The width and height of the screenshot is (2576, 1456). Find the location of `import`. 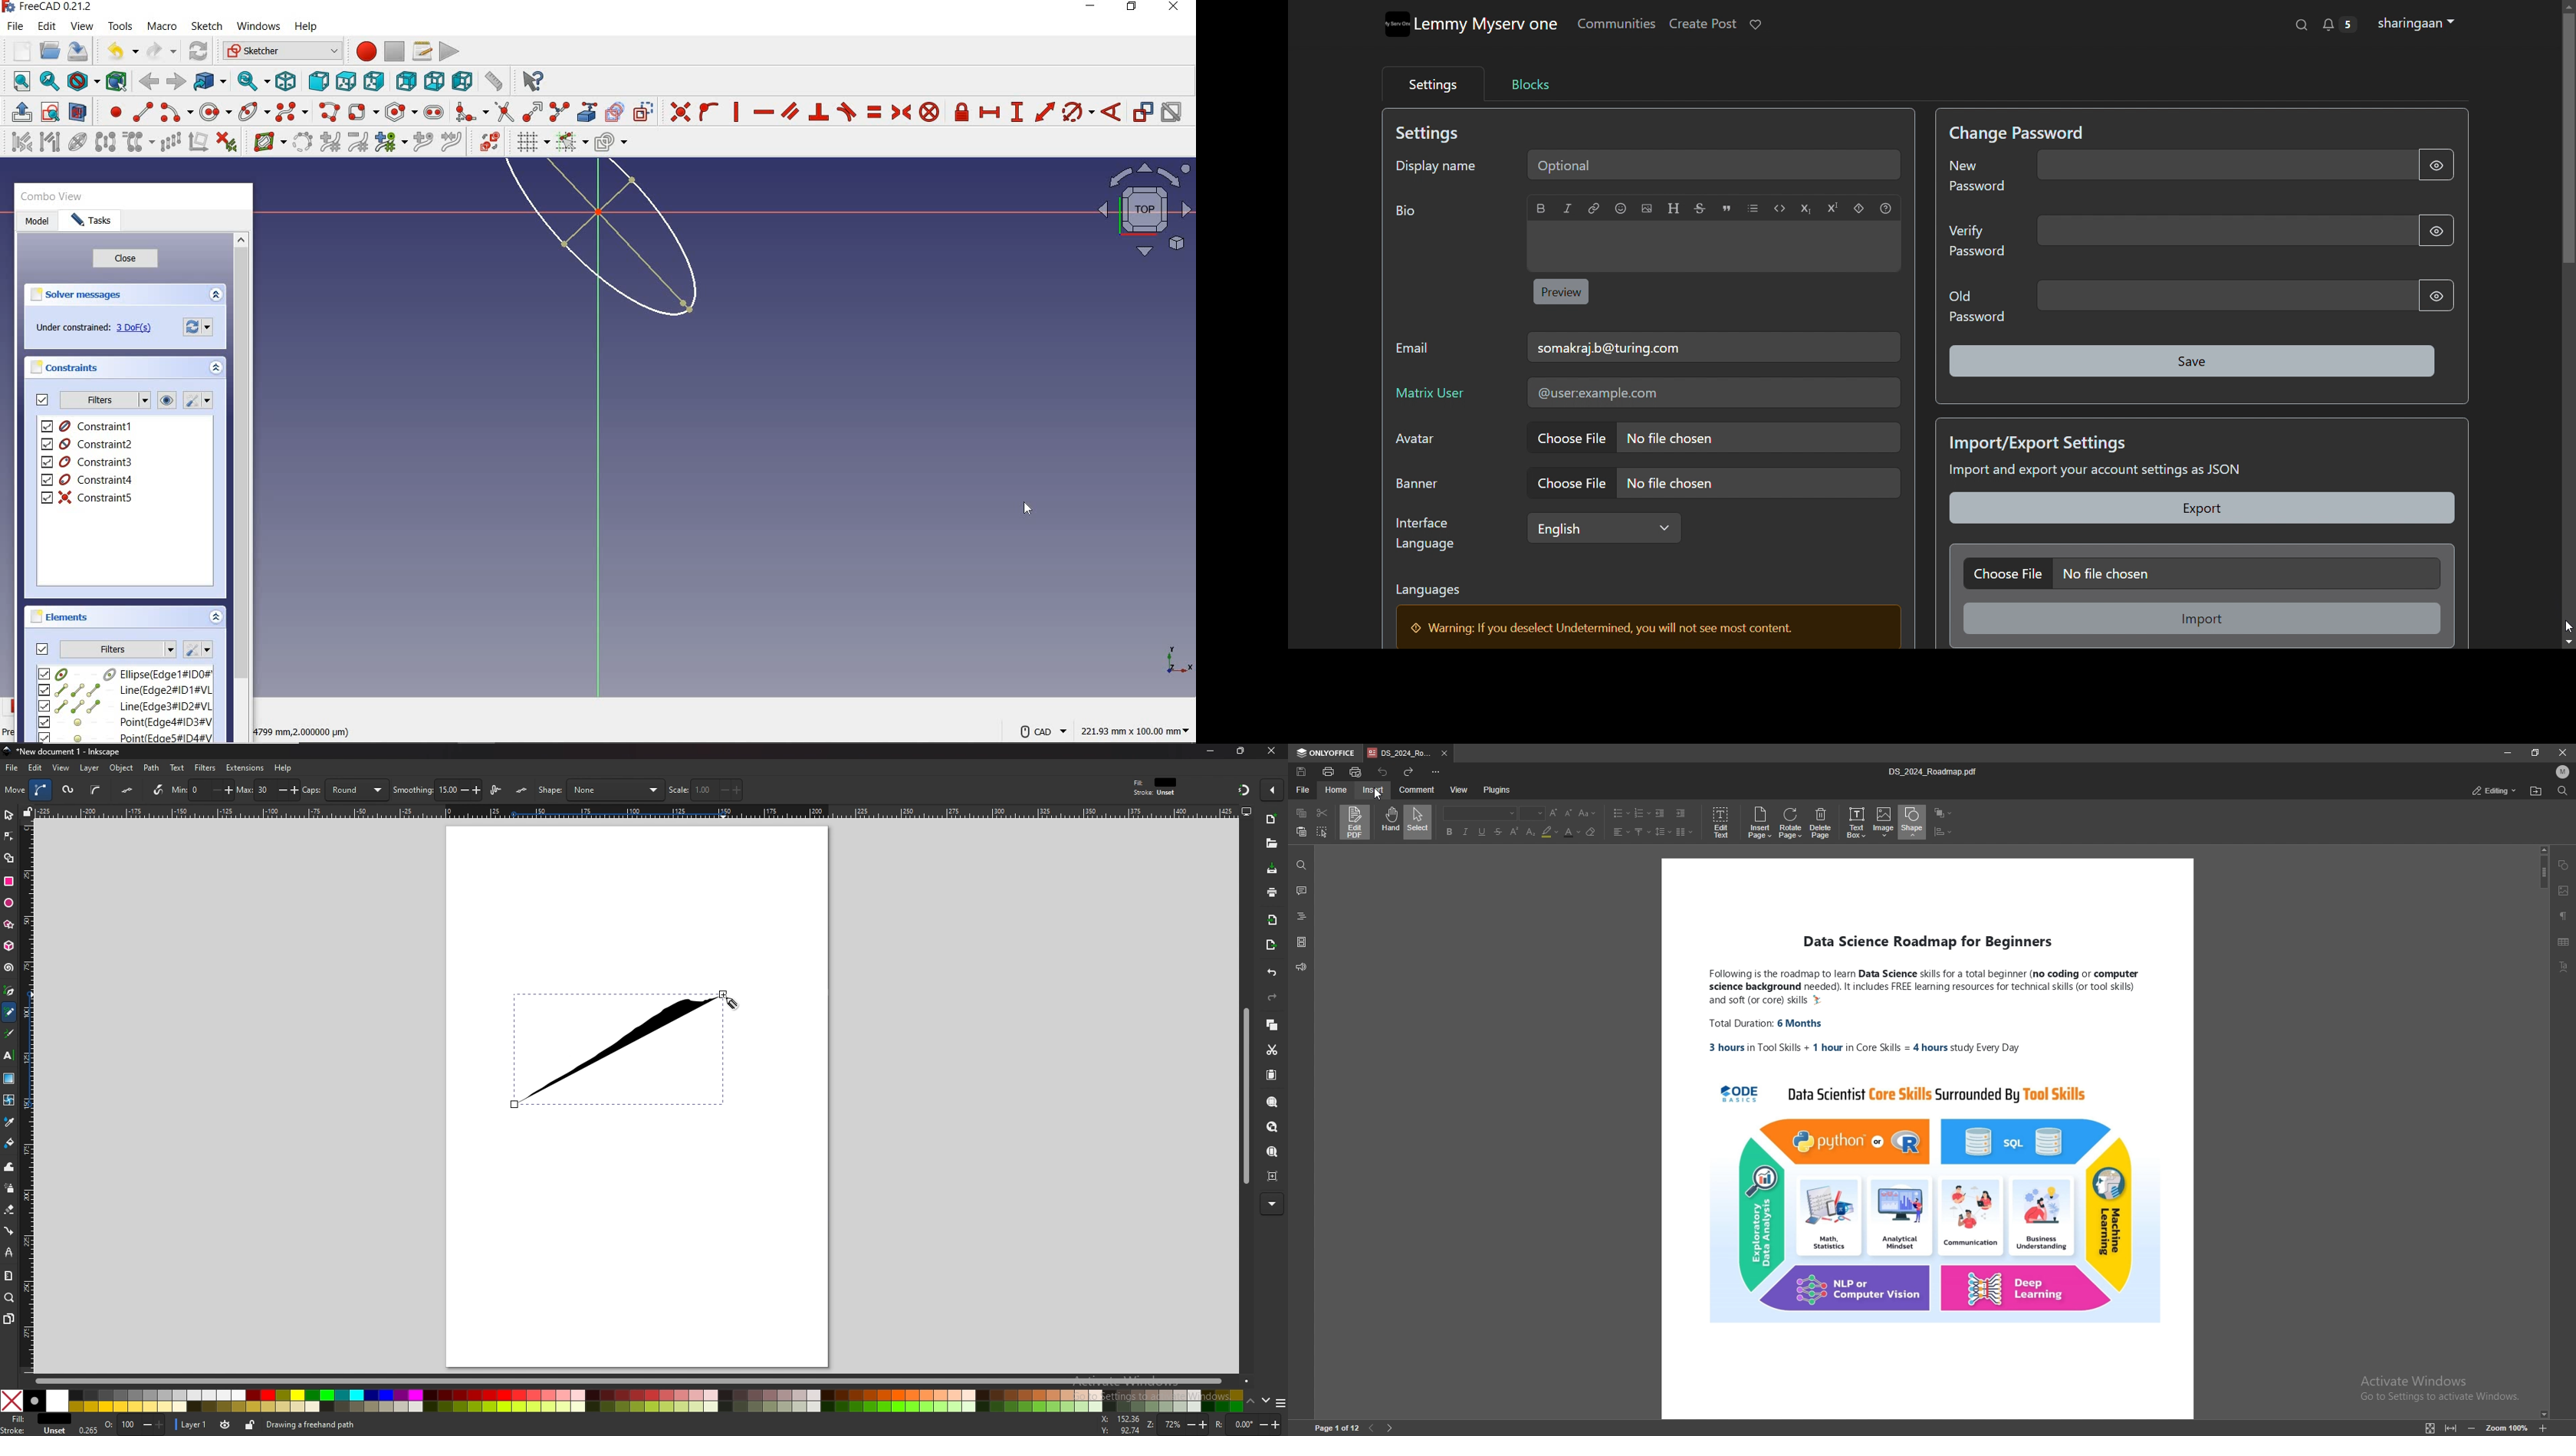

import is located at coordinates (1273, 919).